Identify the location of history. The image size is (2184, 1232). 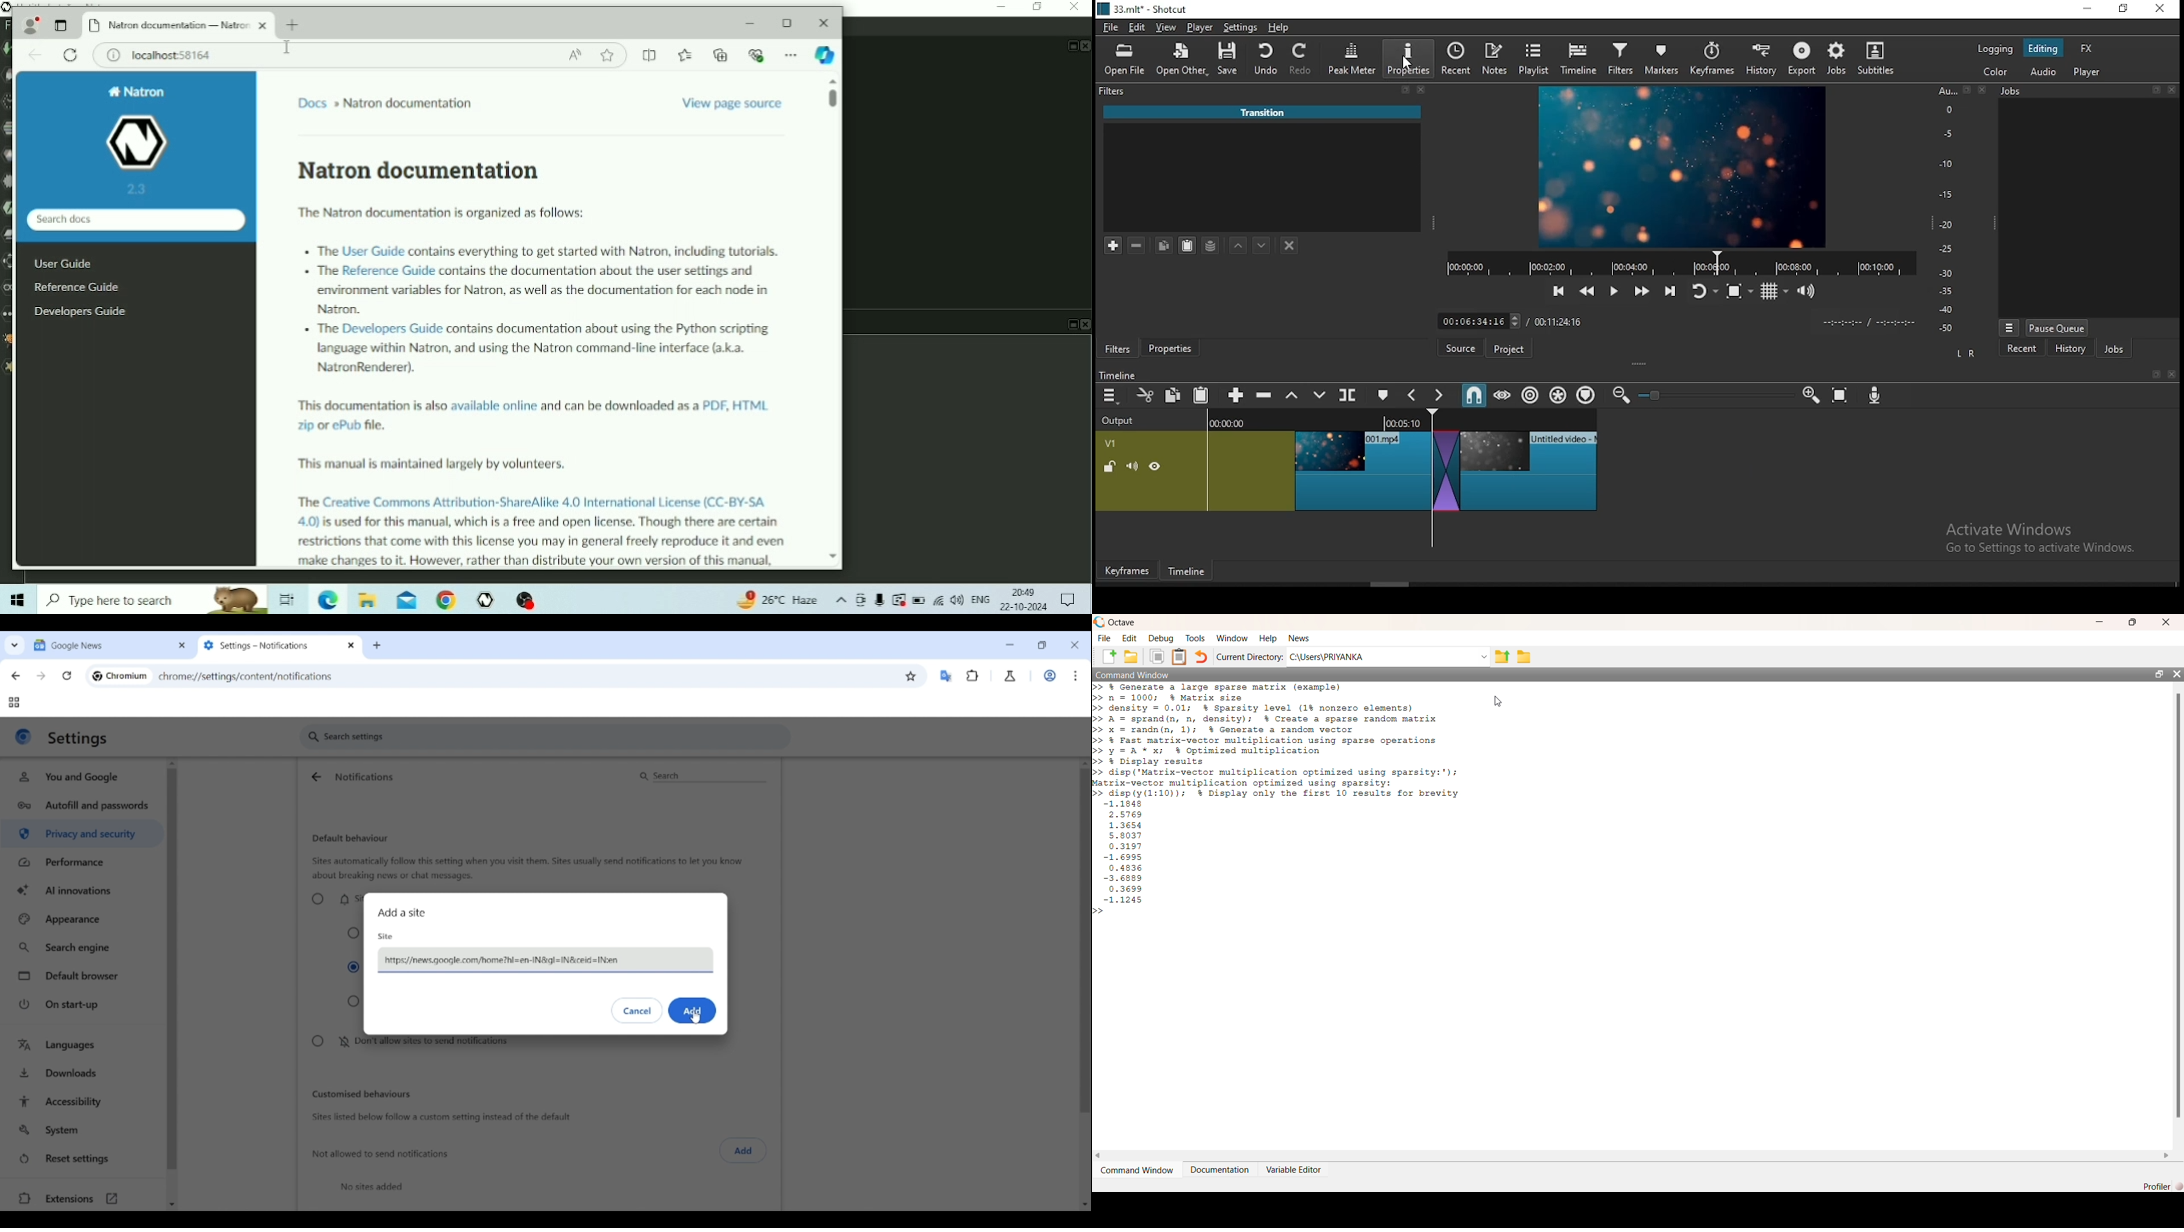
(1759, 61).